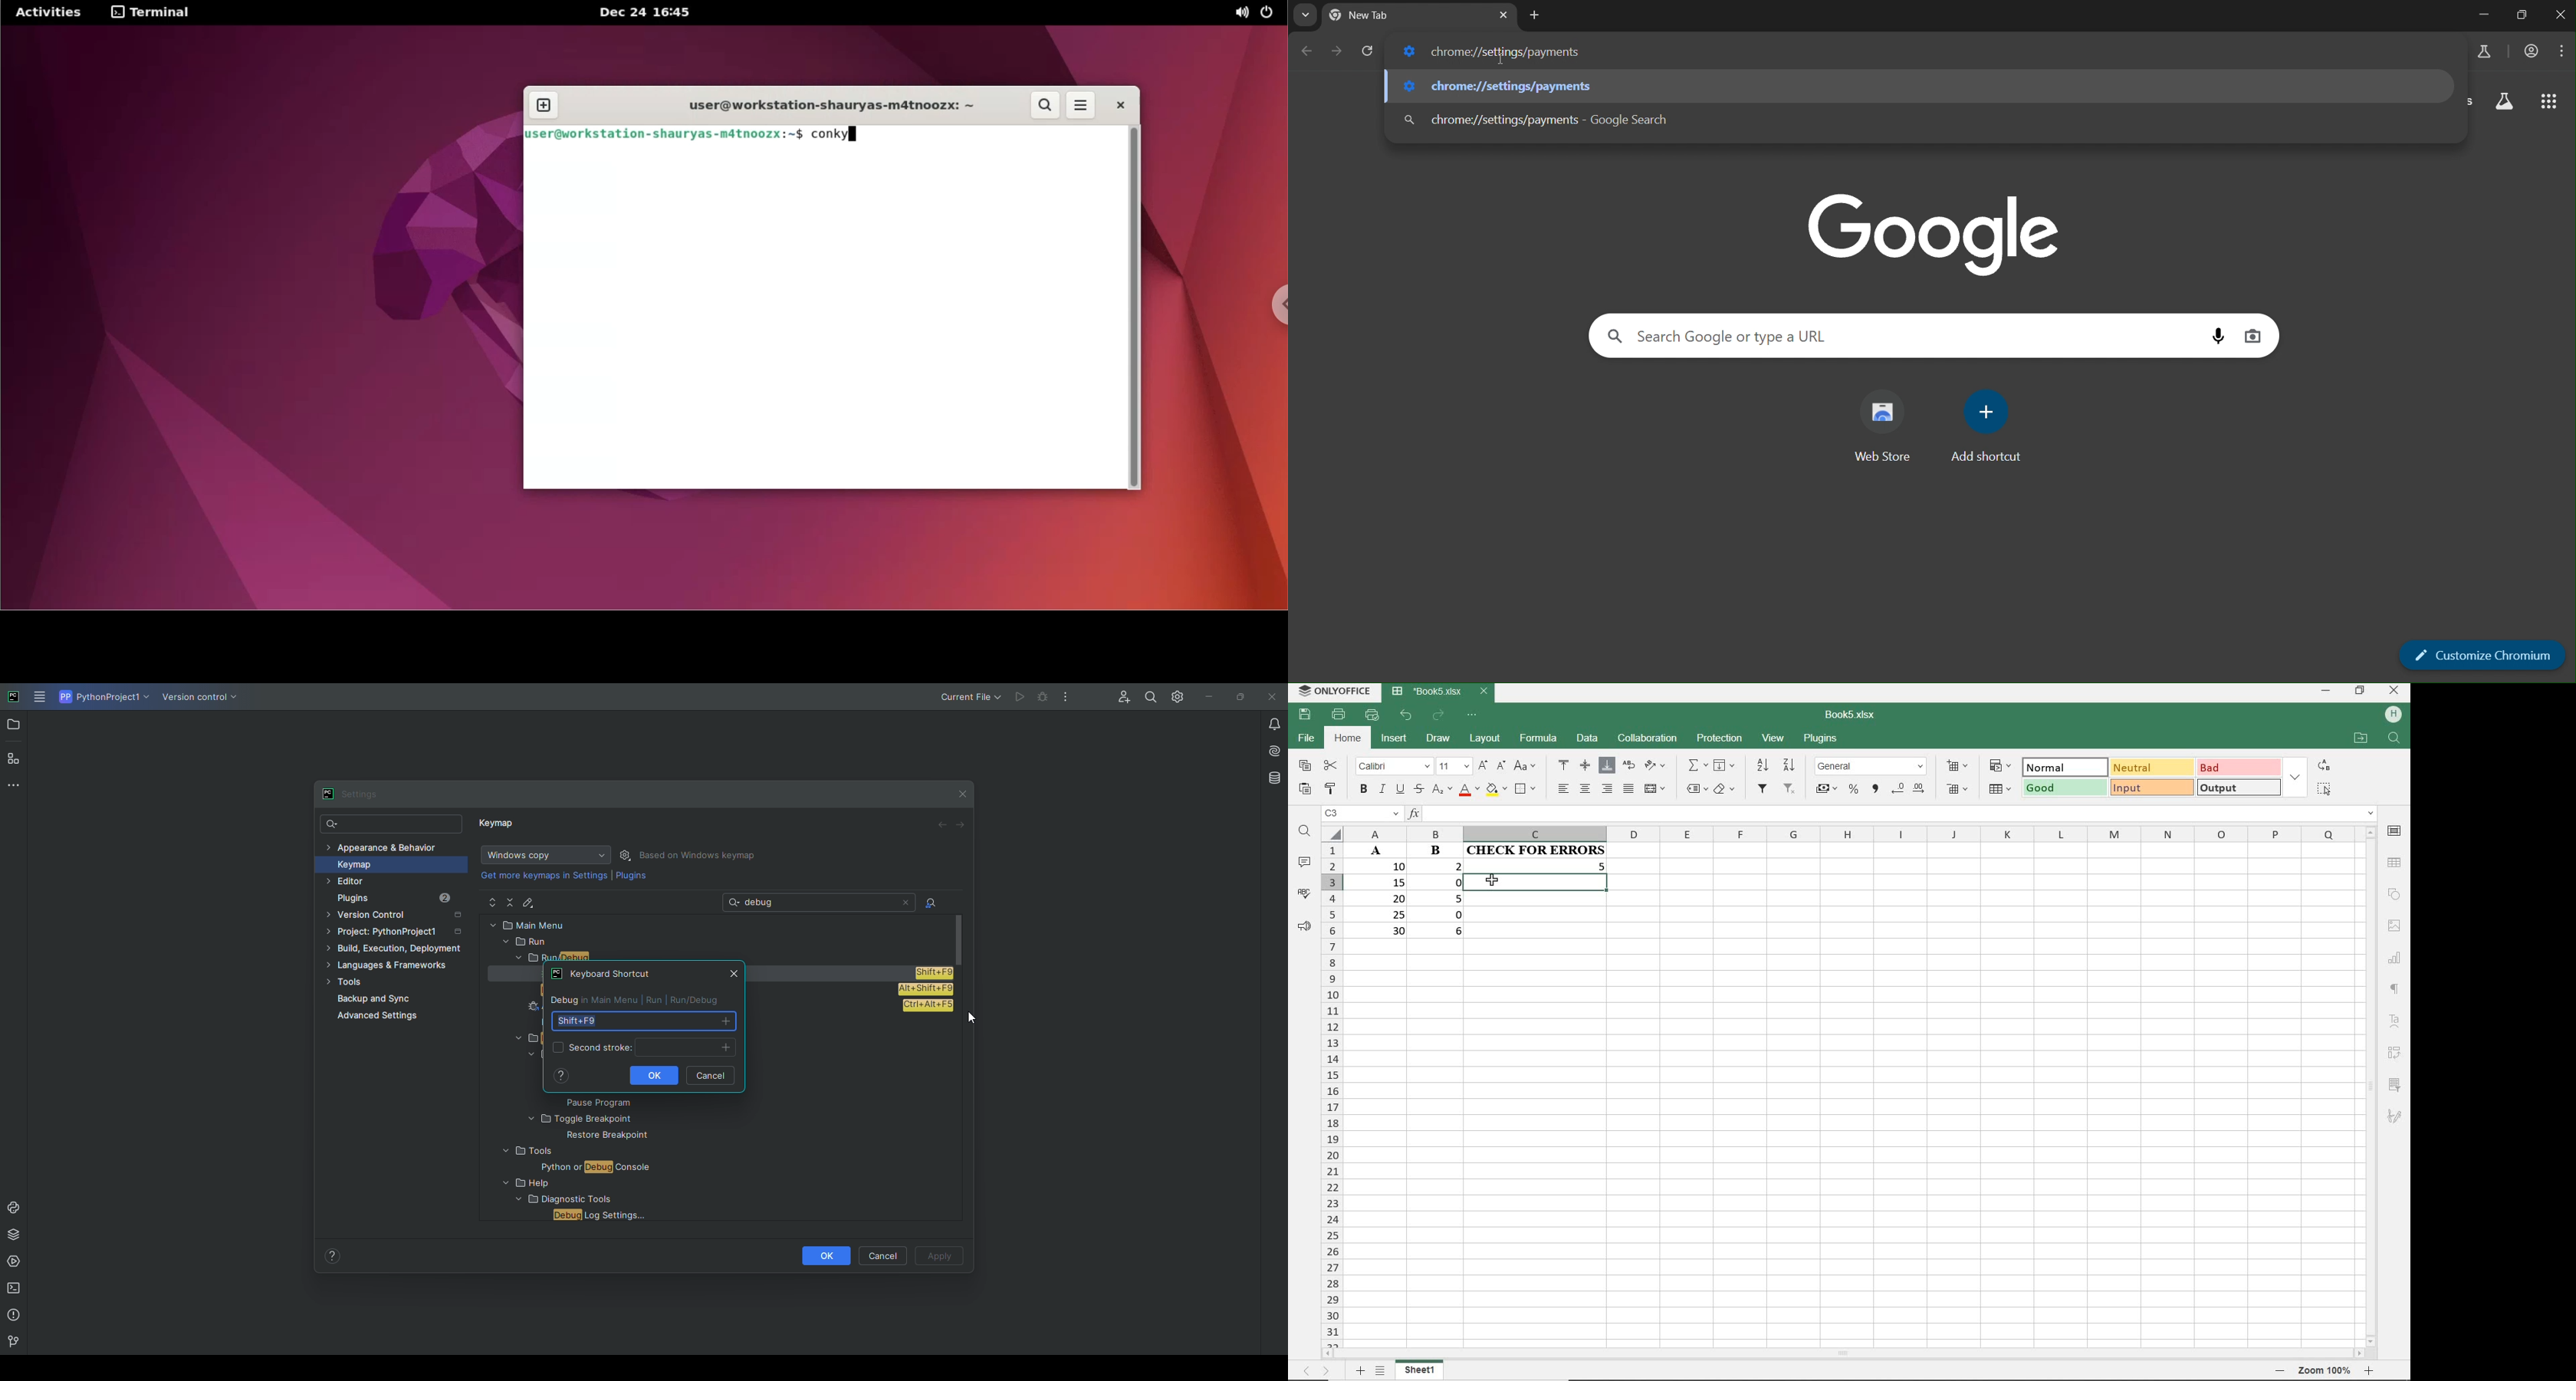 Image resolution: width=2576 pixels, height=1400 pixels. I want to click on SELECT ALL, so click(2325, 790).